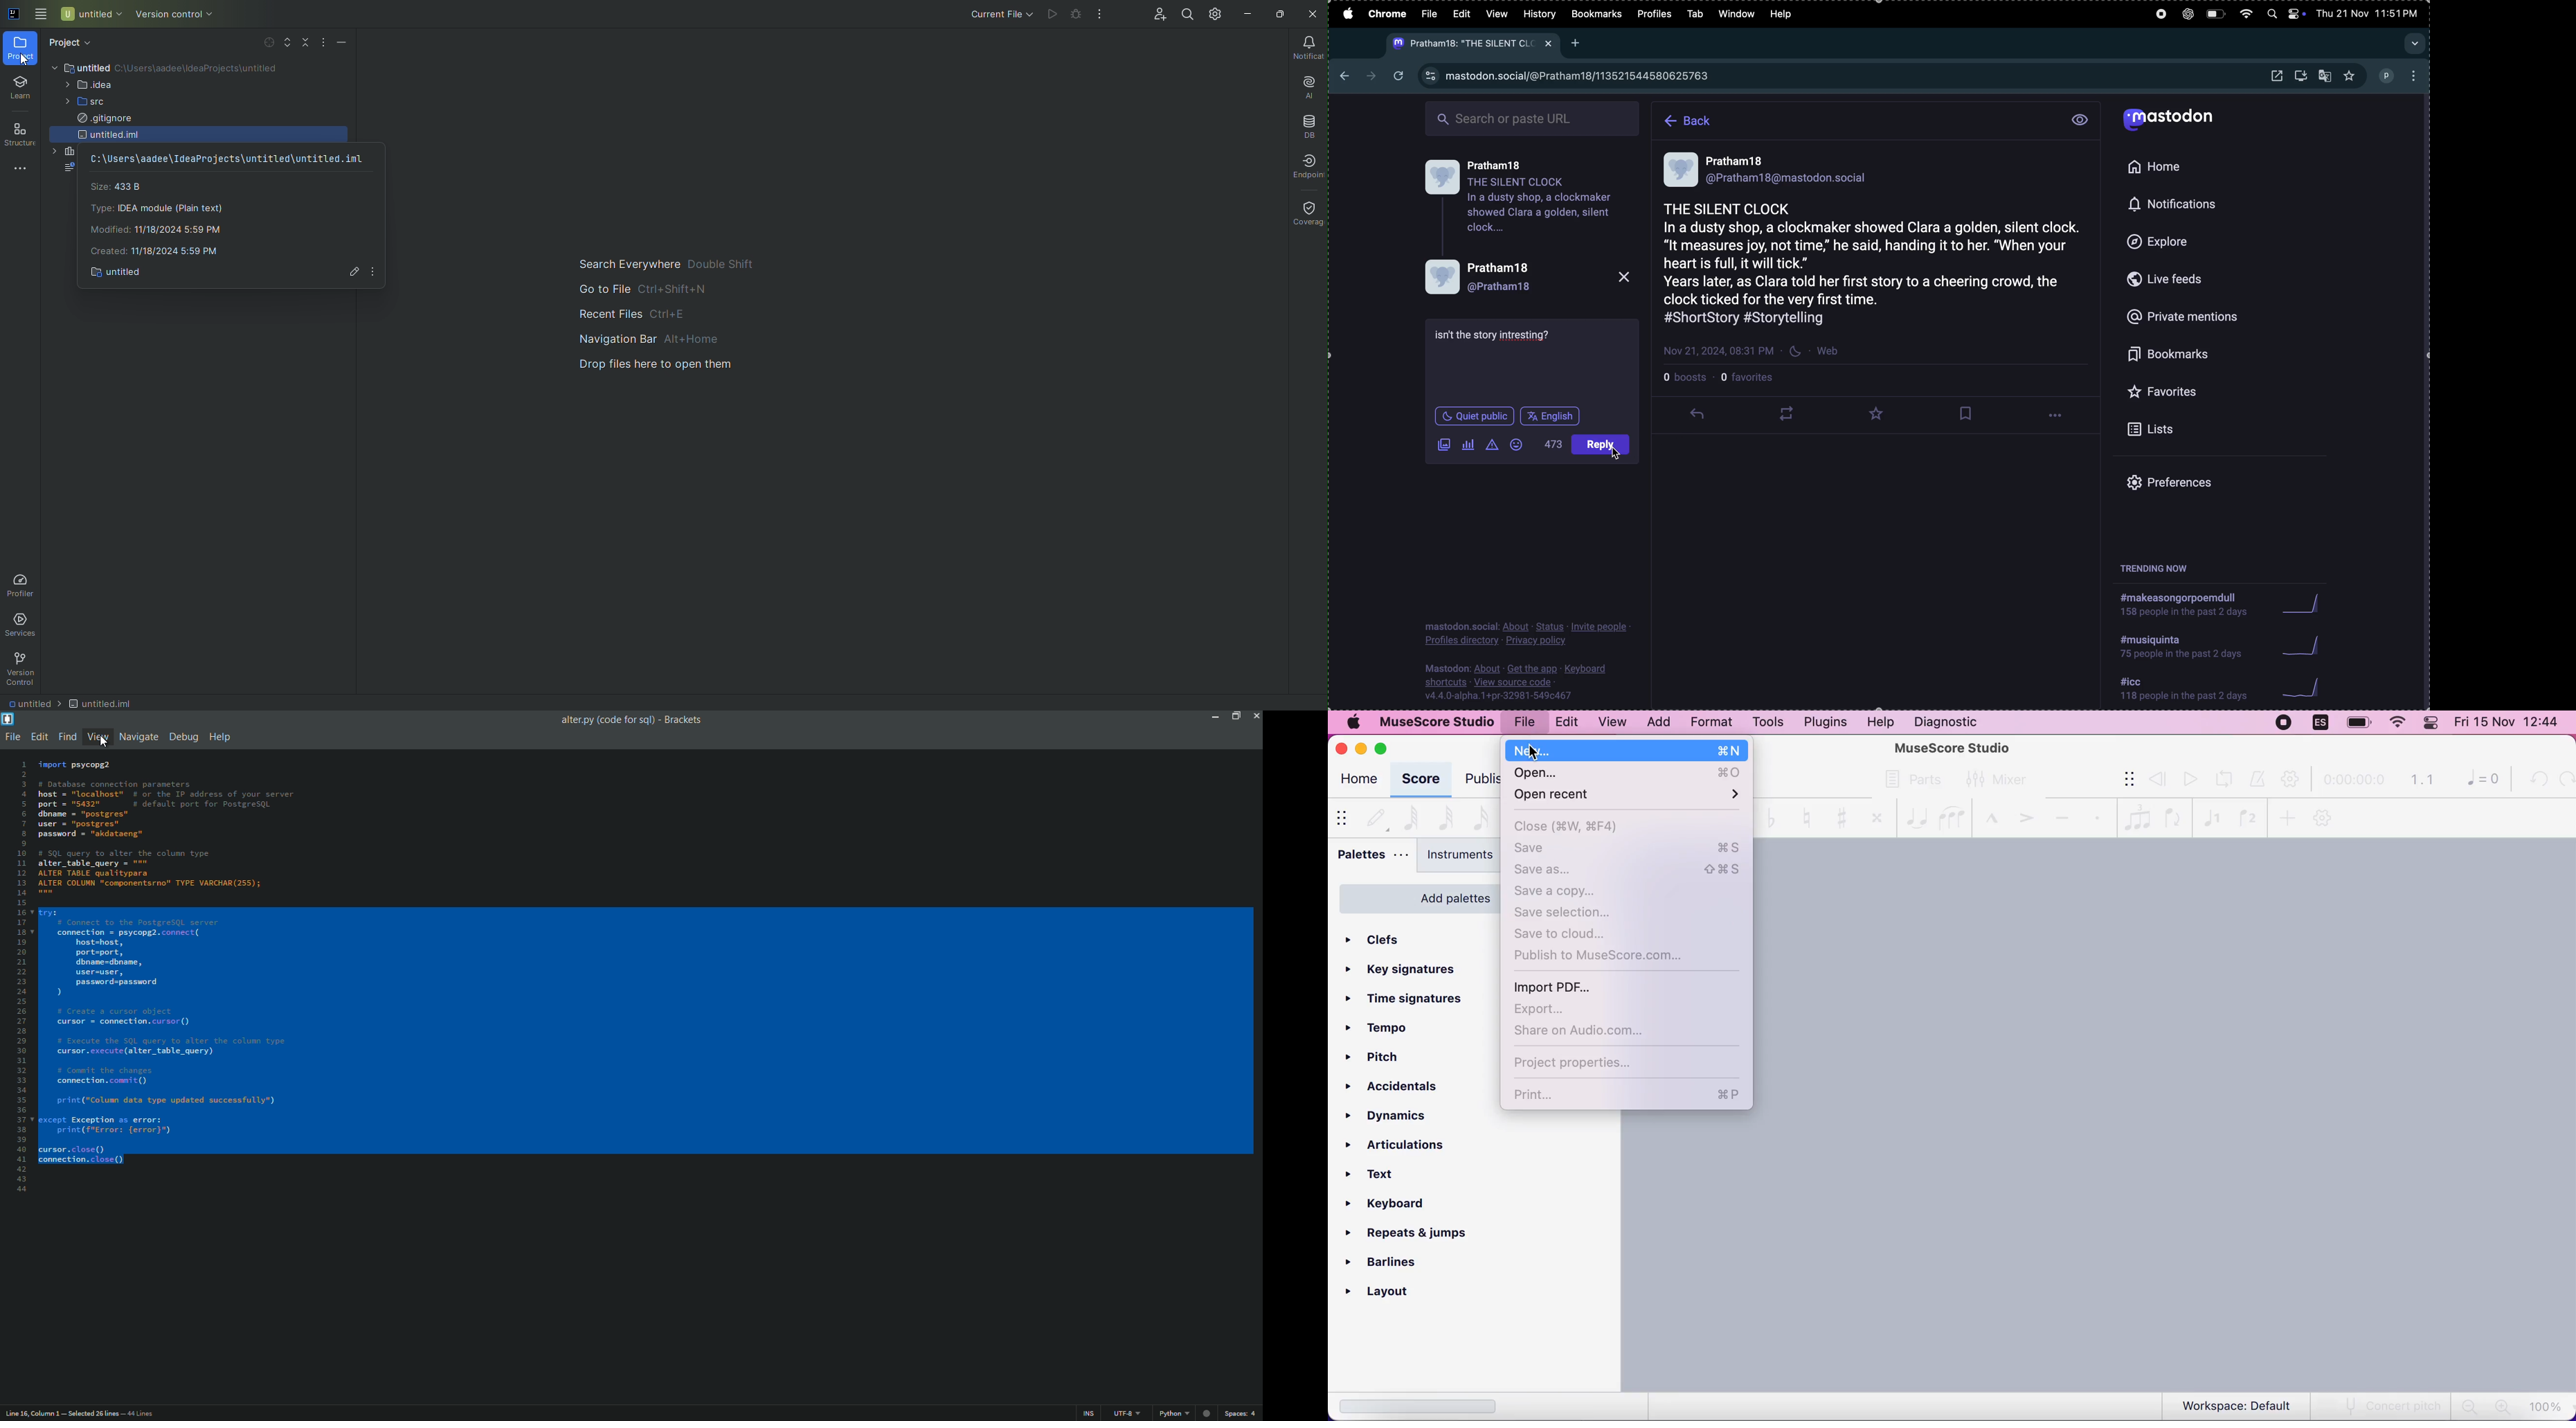 Image resolution: width=2576 pixels, height=1428 pixels. Describe the element at coordinates (1703, 424) in the screenshot. I see `cursor` at that location.